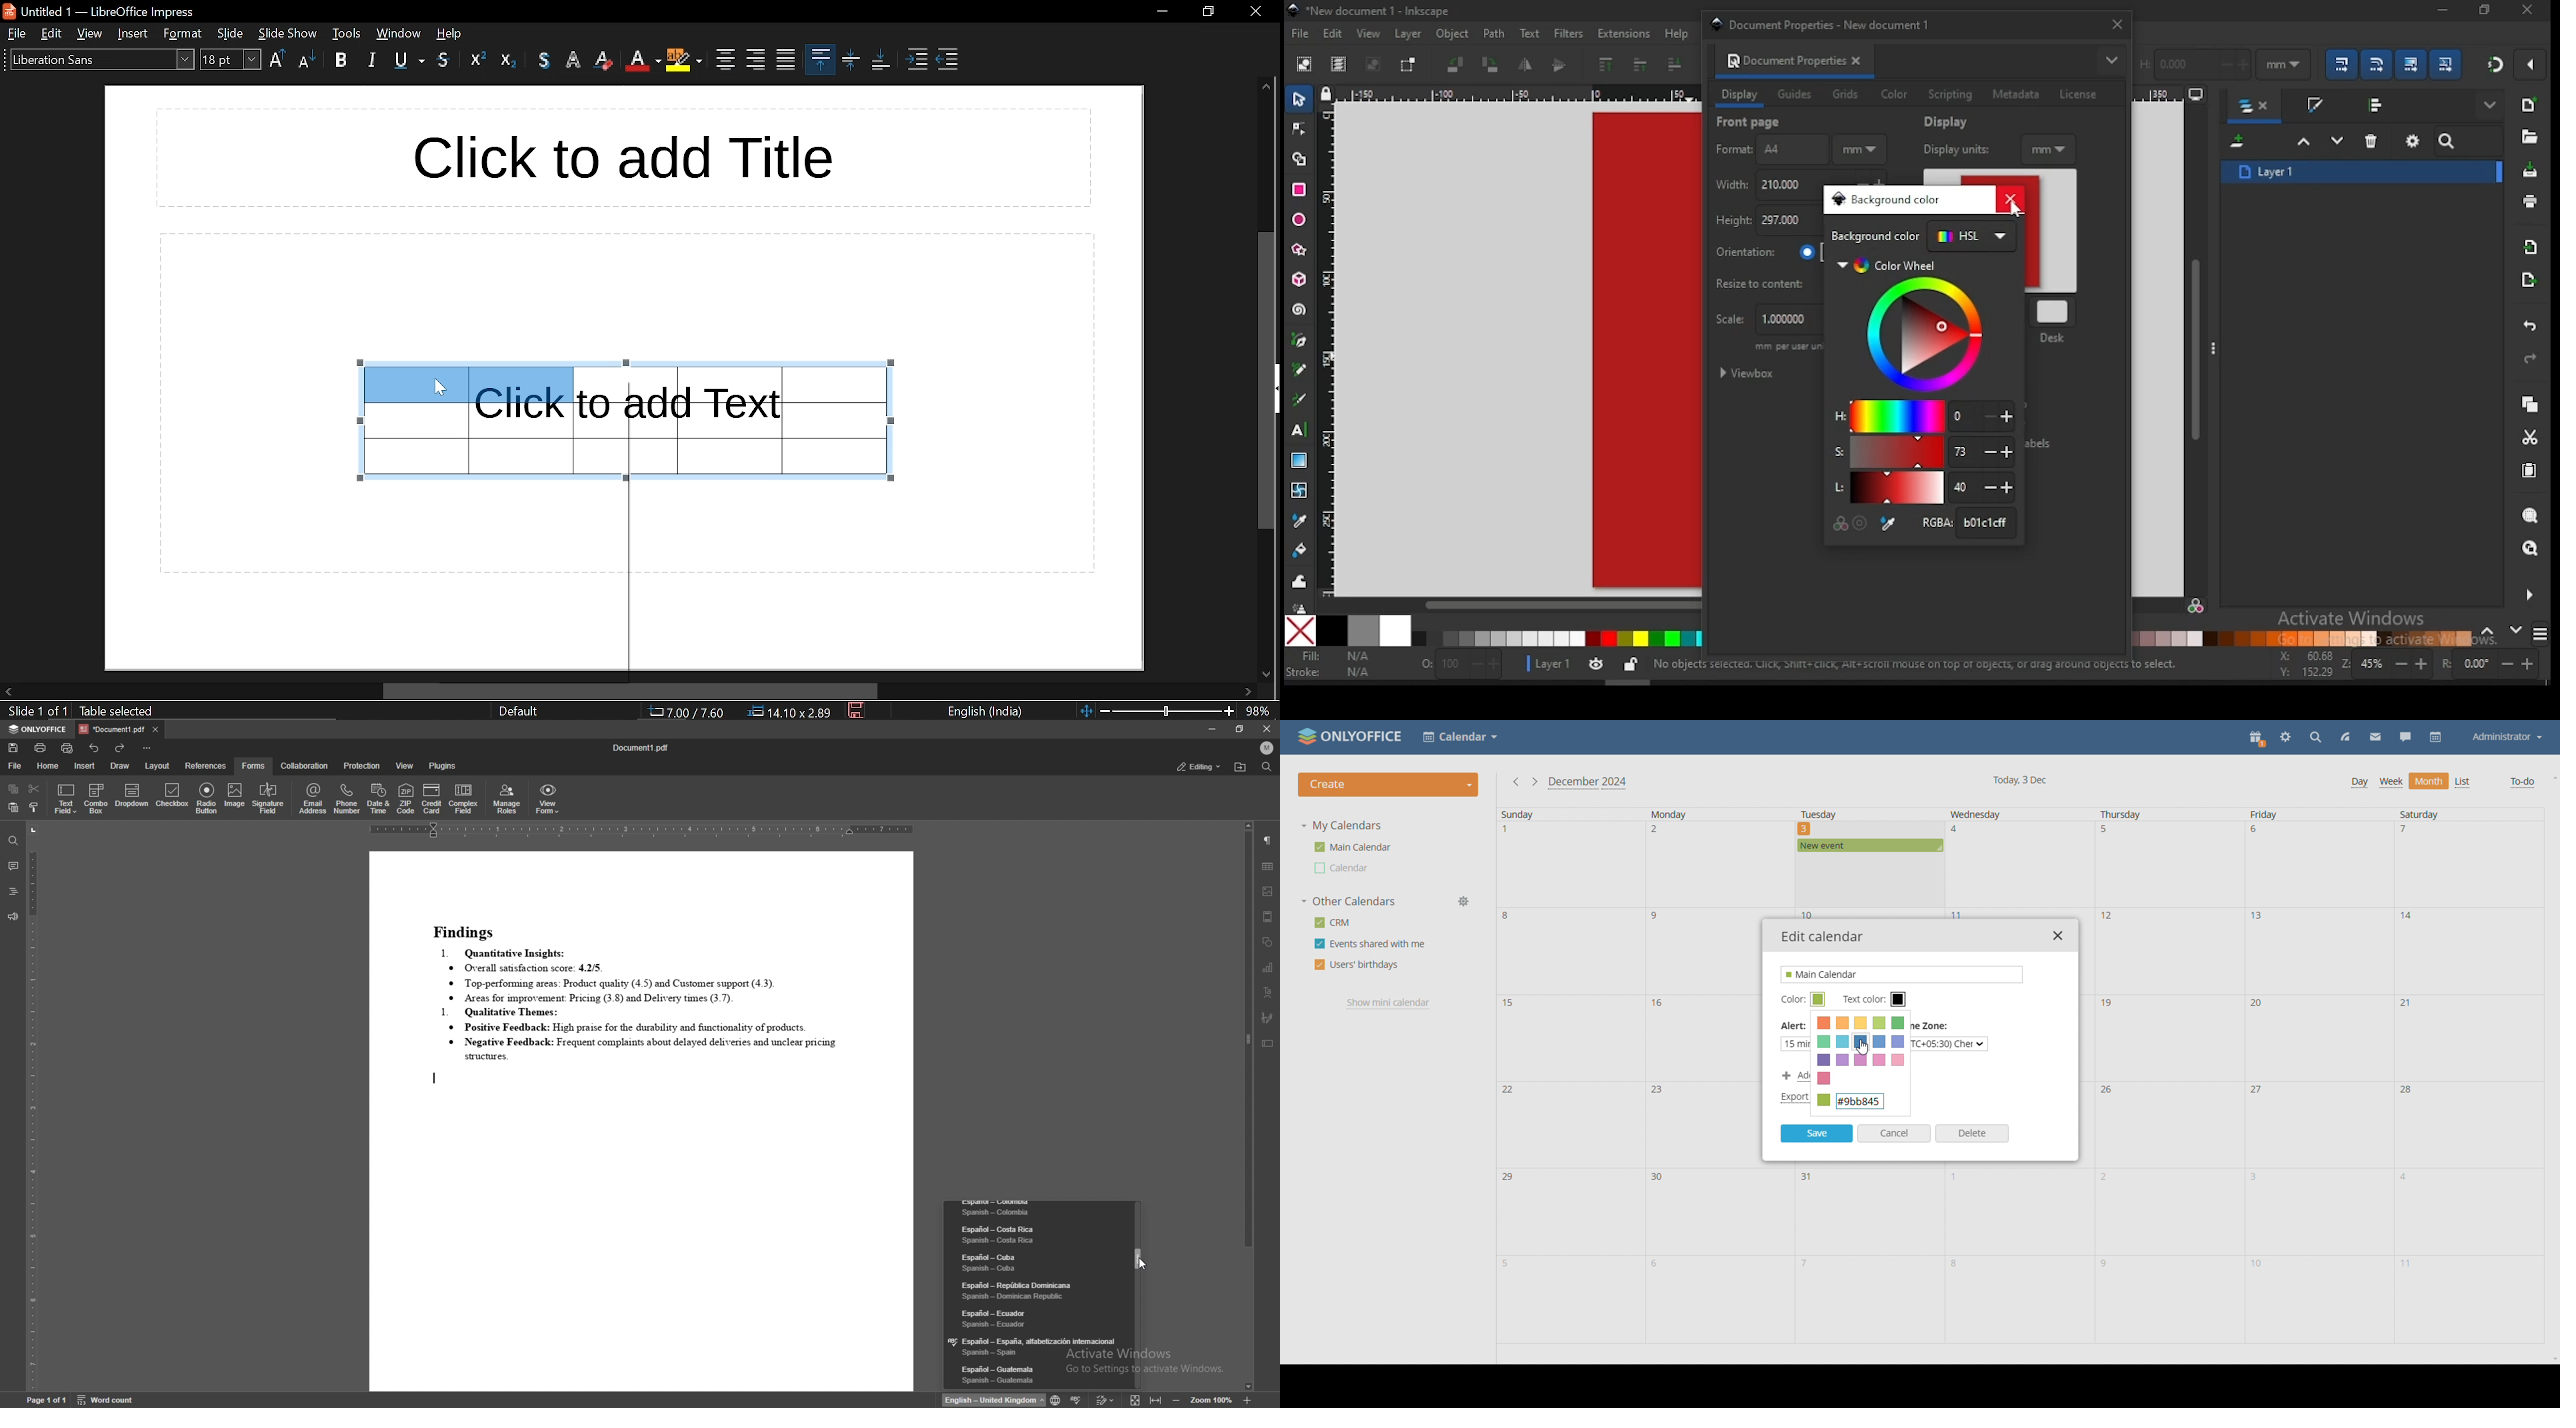 This screenshot has height=1428, width=2576. I want to click on color manager mode, so click(2196, 609).